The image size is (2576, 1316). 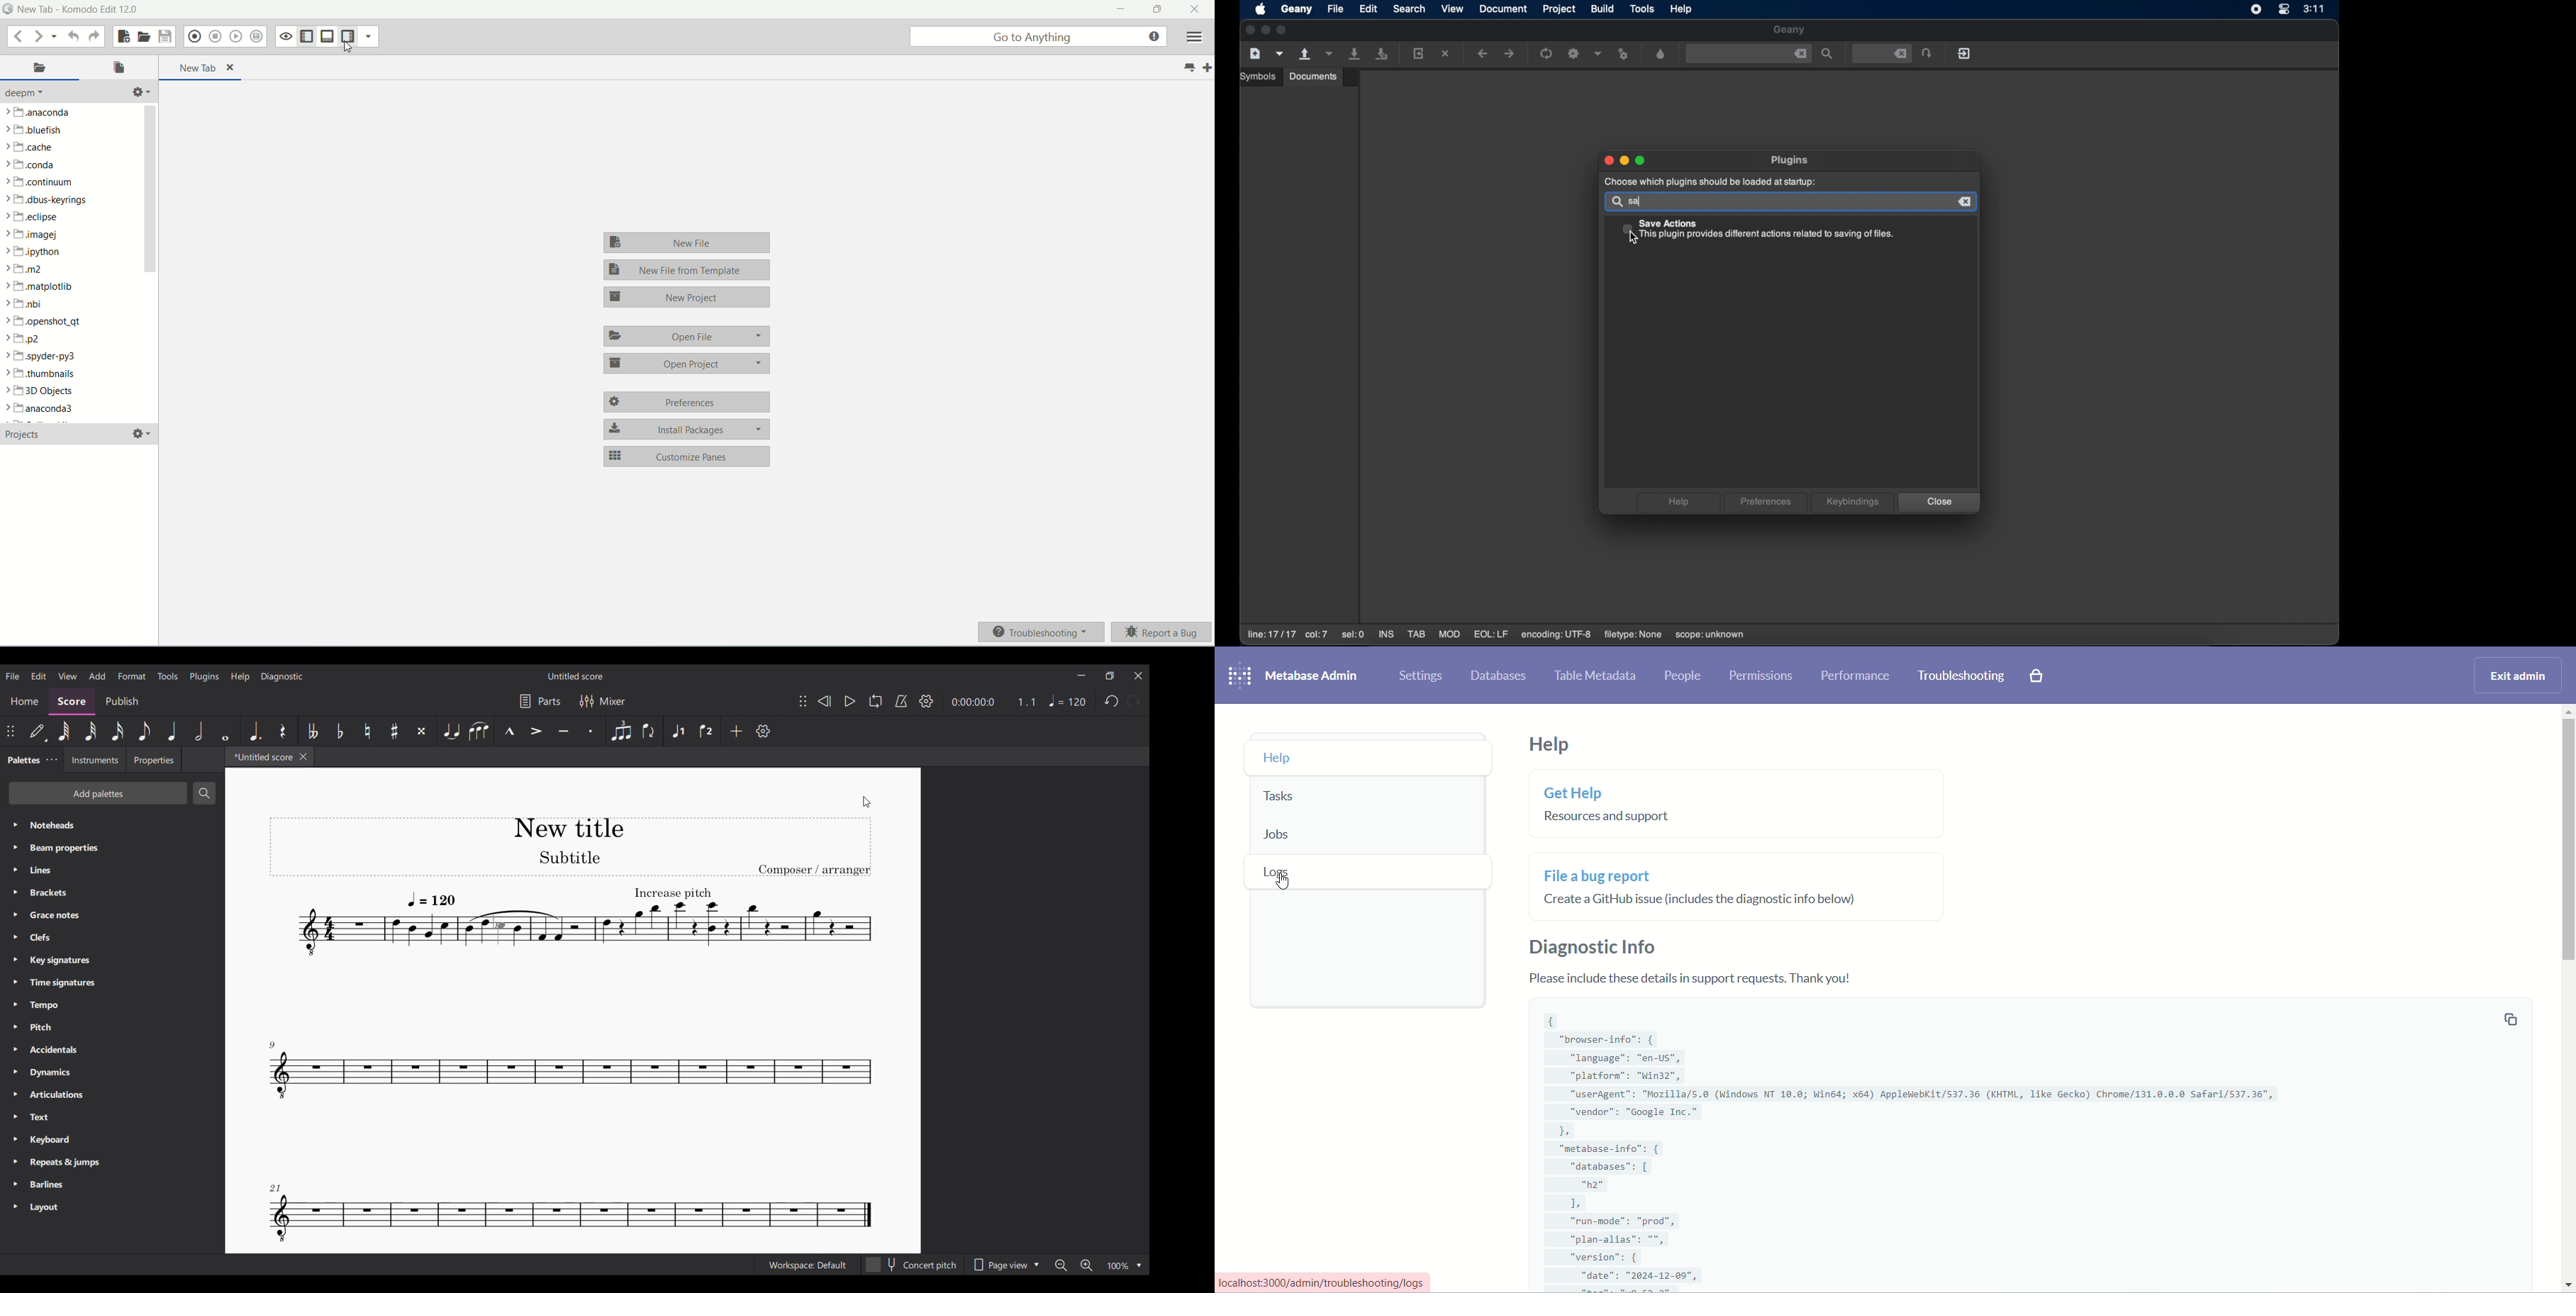 What do you see at coordinates (1677, 502) in the screenshot?
I see `help` at bounding box center [1677, 502].